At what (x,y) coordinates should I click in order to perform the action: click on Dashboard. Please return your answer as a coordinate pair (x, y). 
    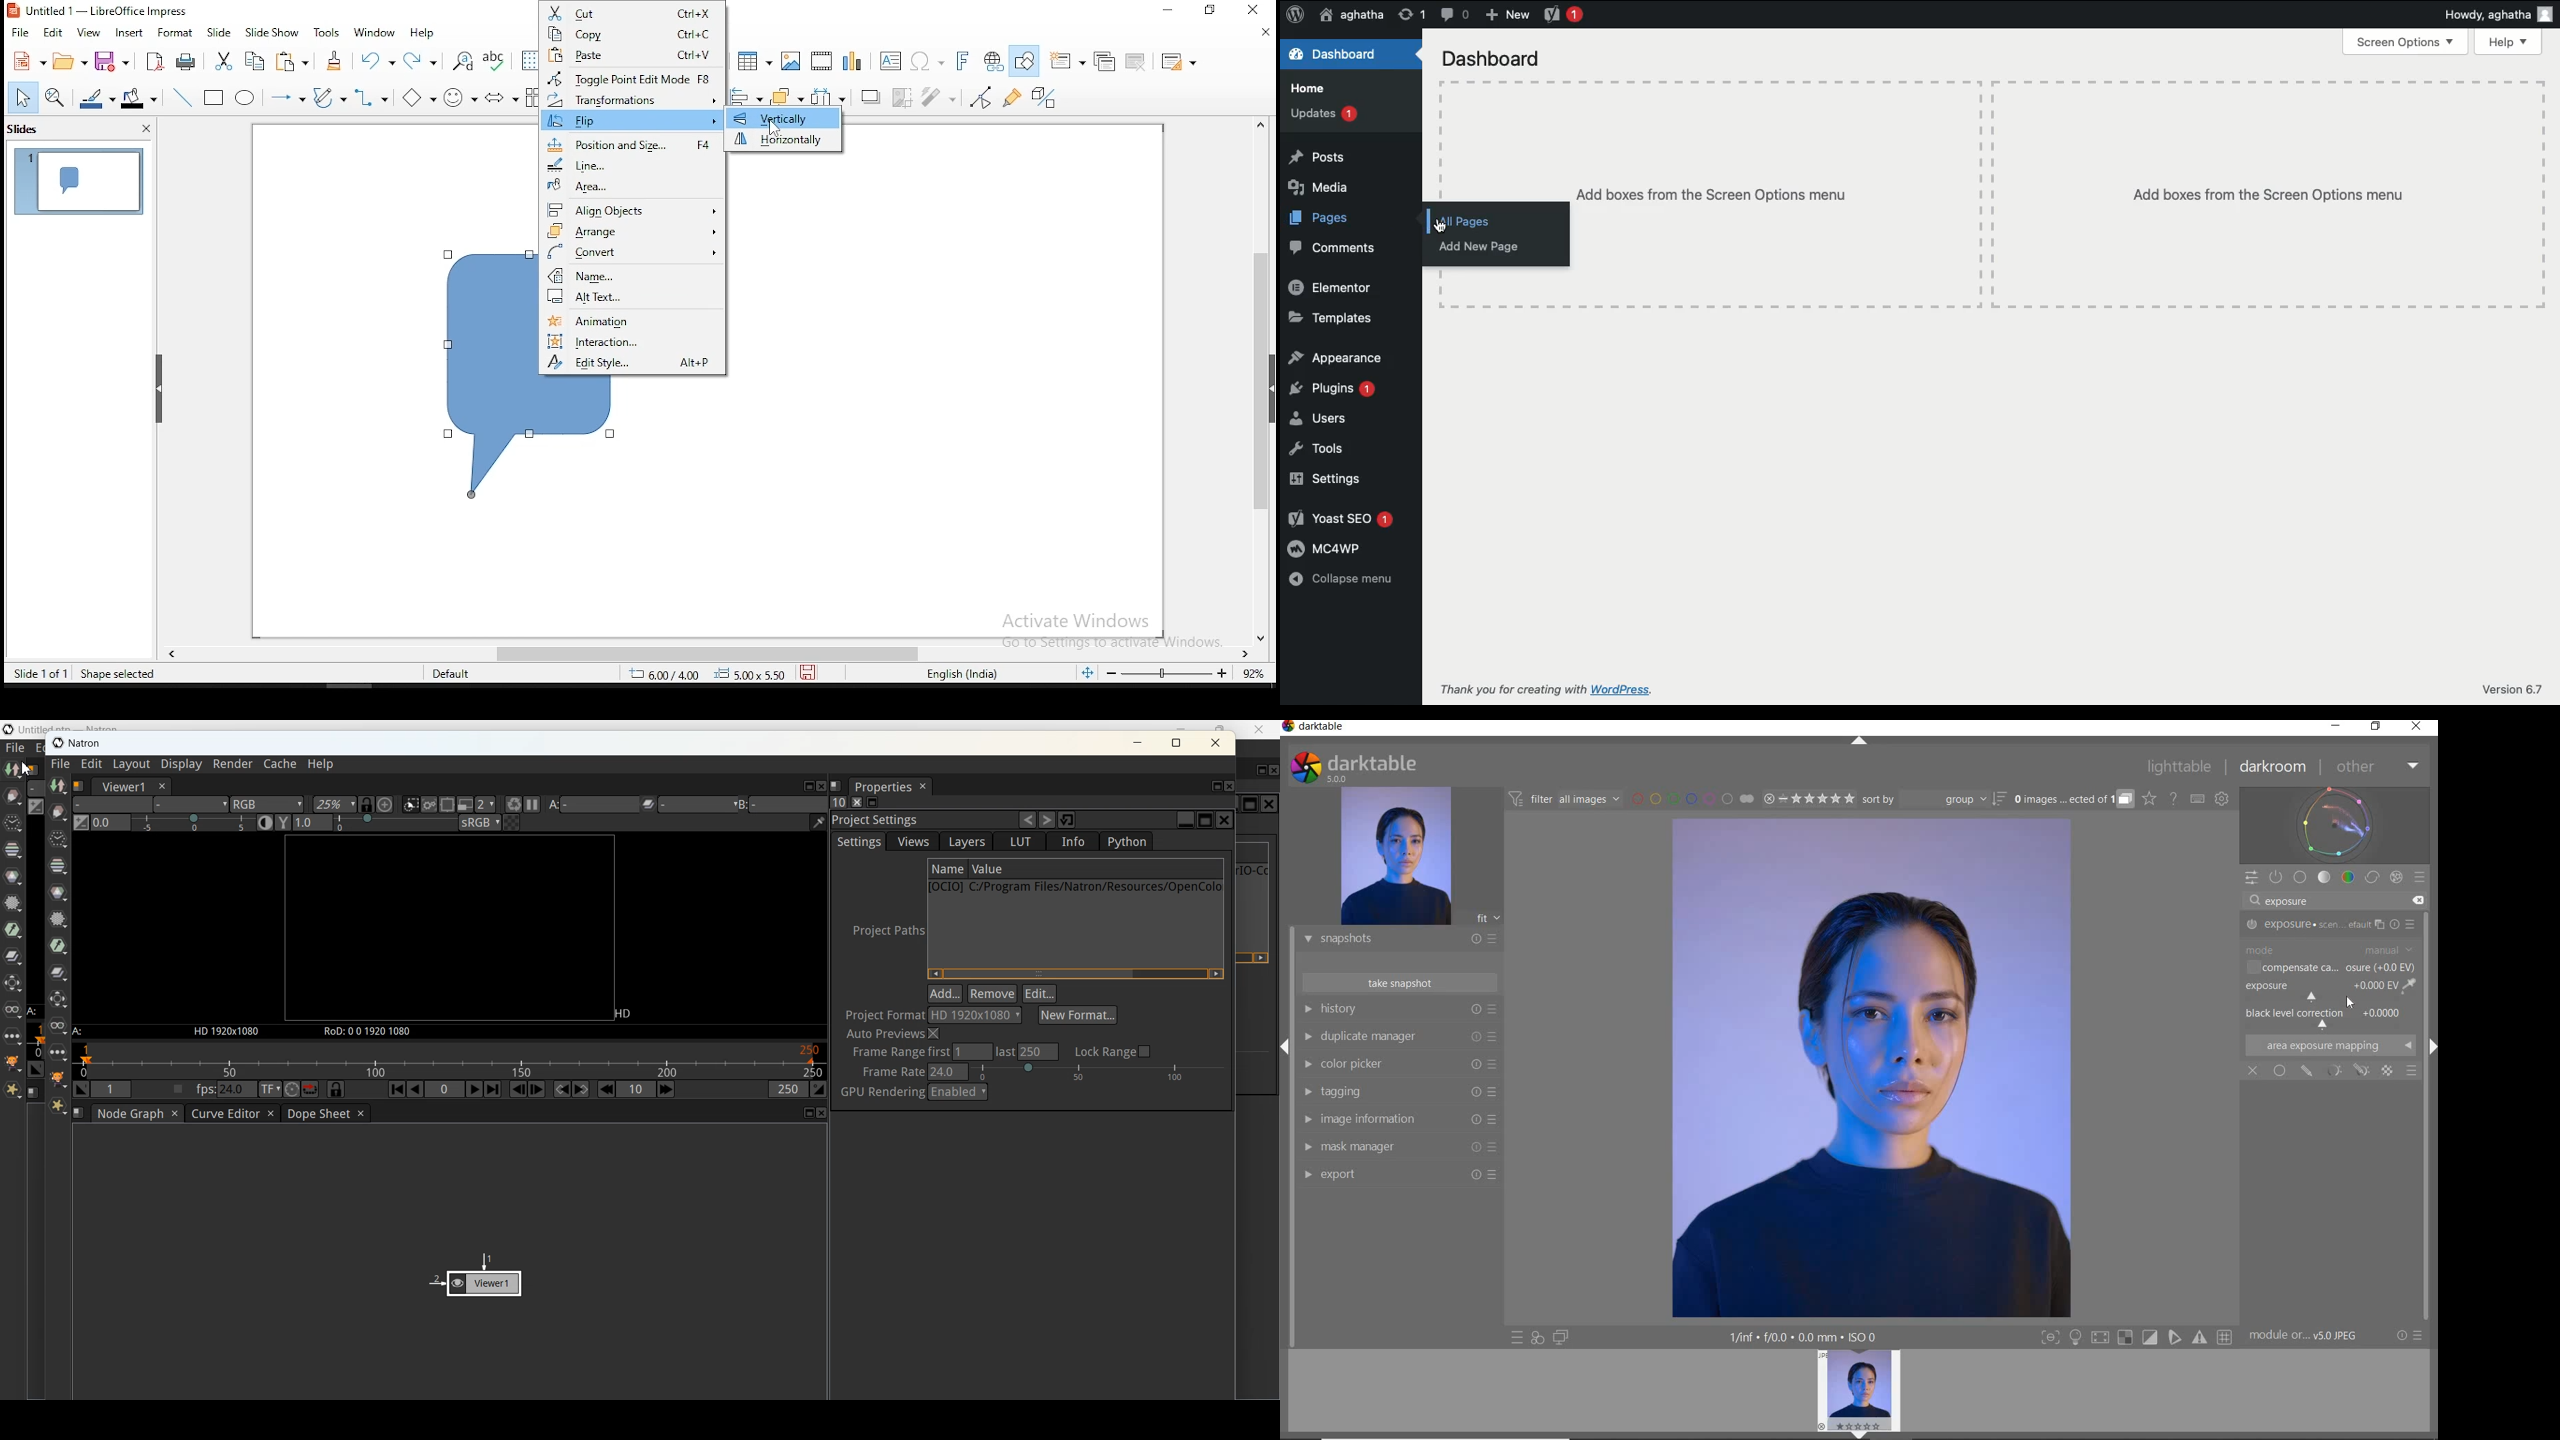
    Looking at the image, I should click on (1335, 54).